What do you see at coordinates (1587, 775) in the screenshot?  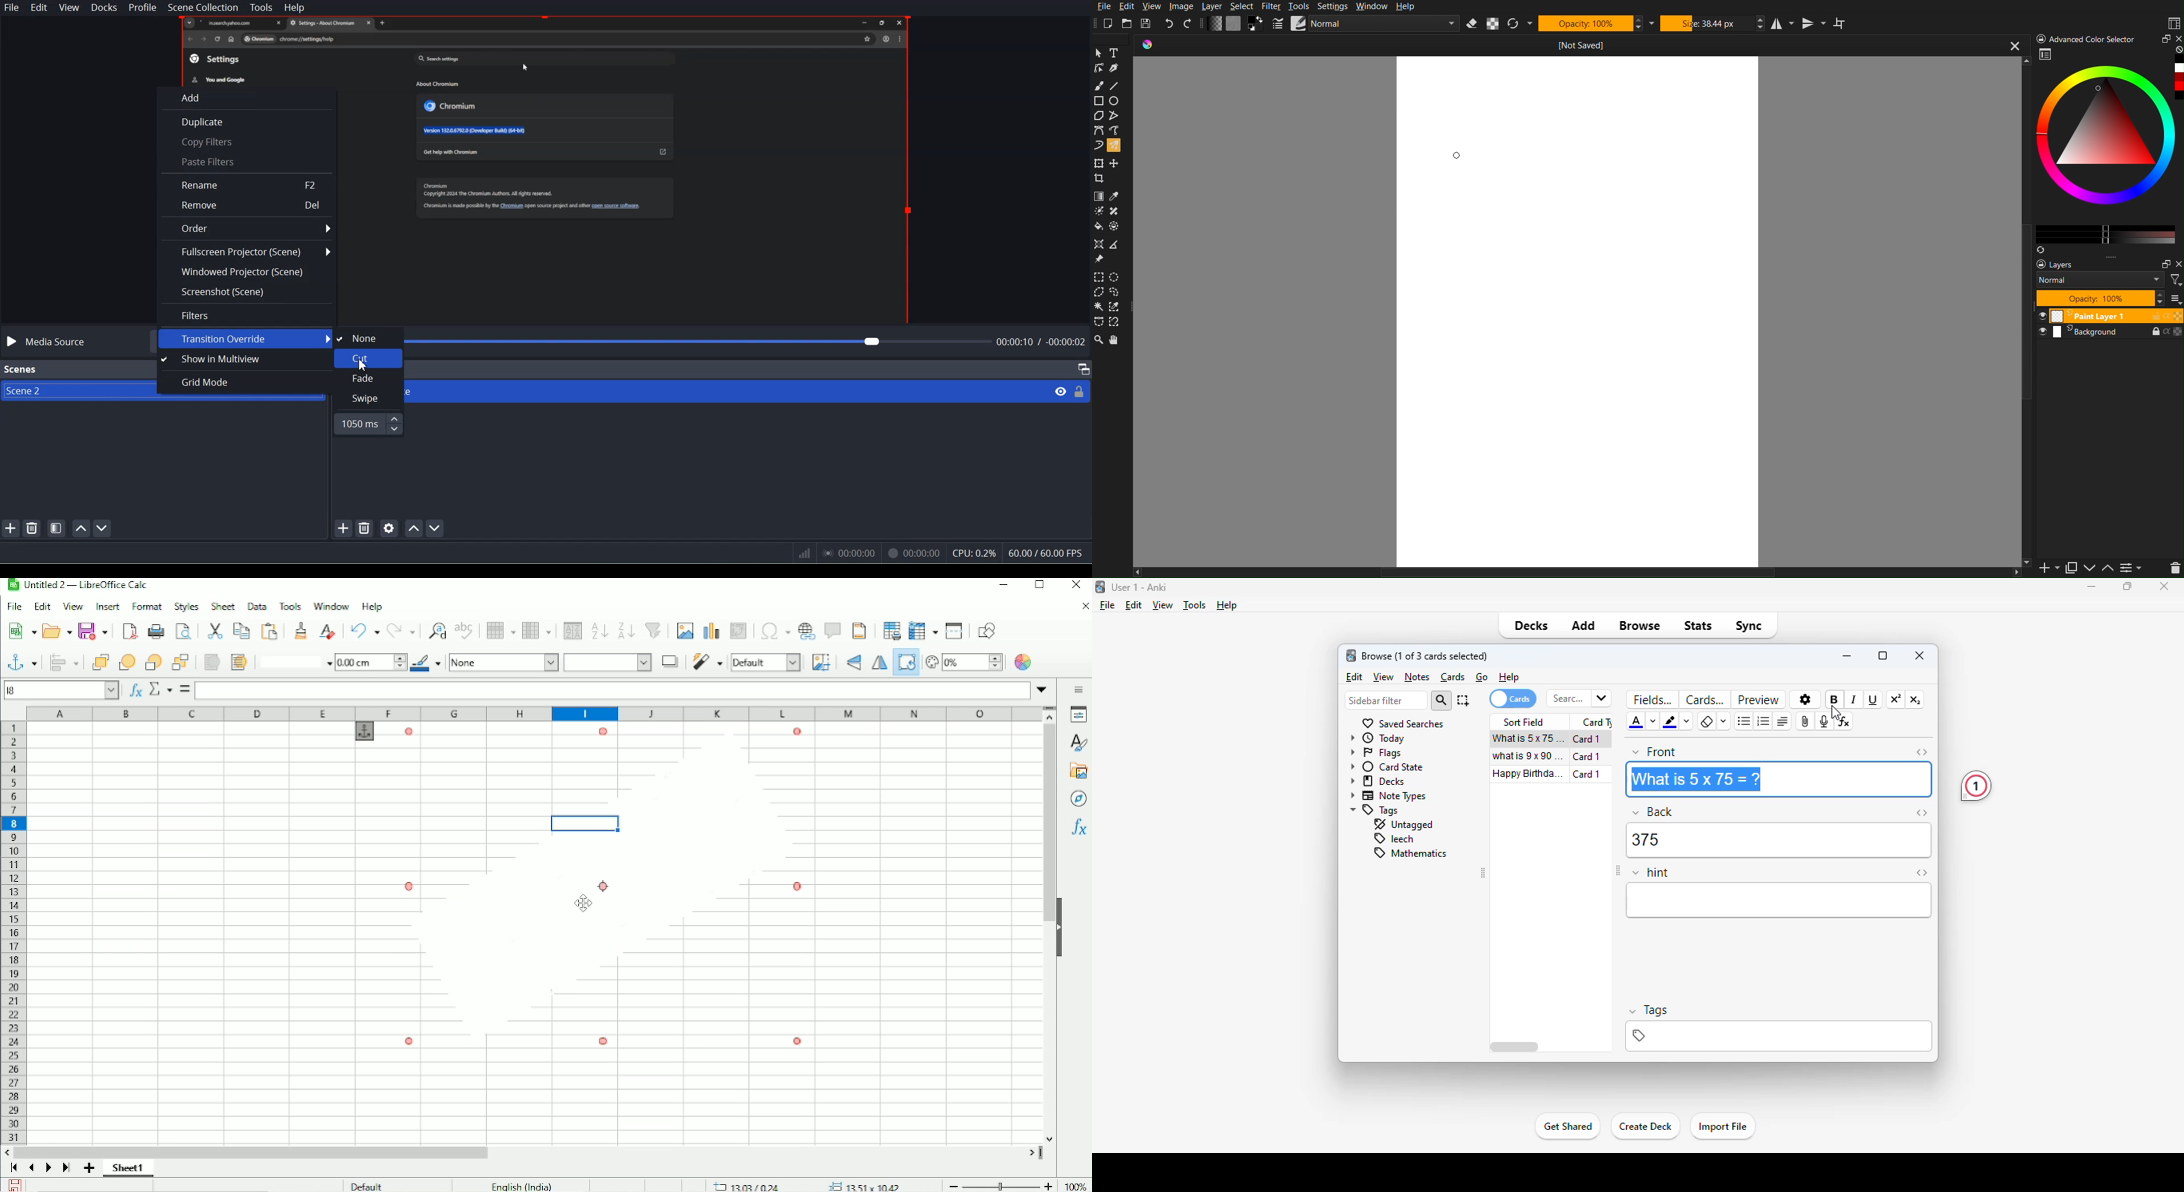 I see `card 1` at bounding box center [1587, 775].